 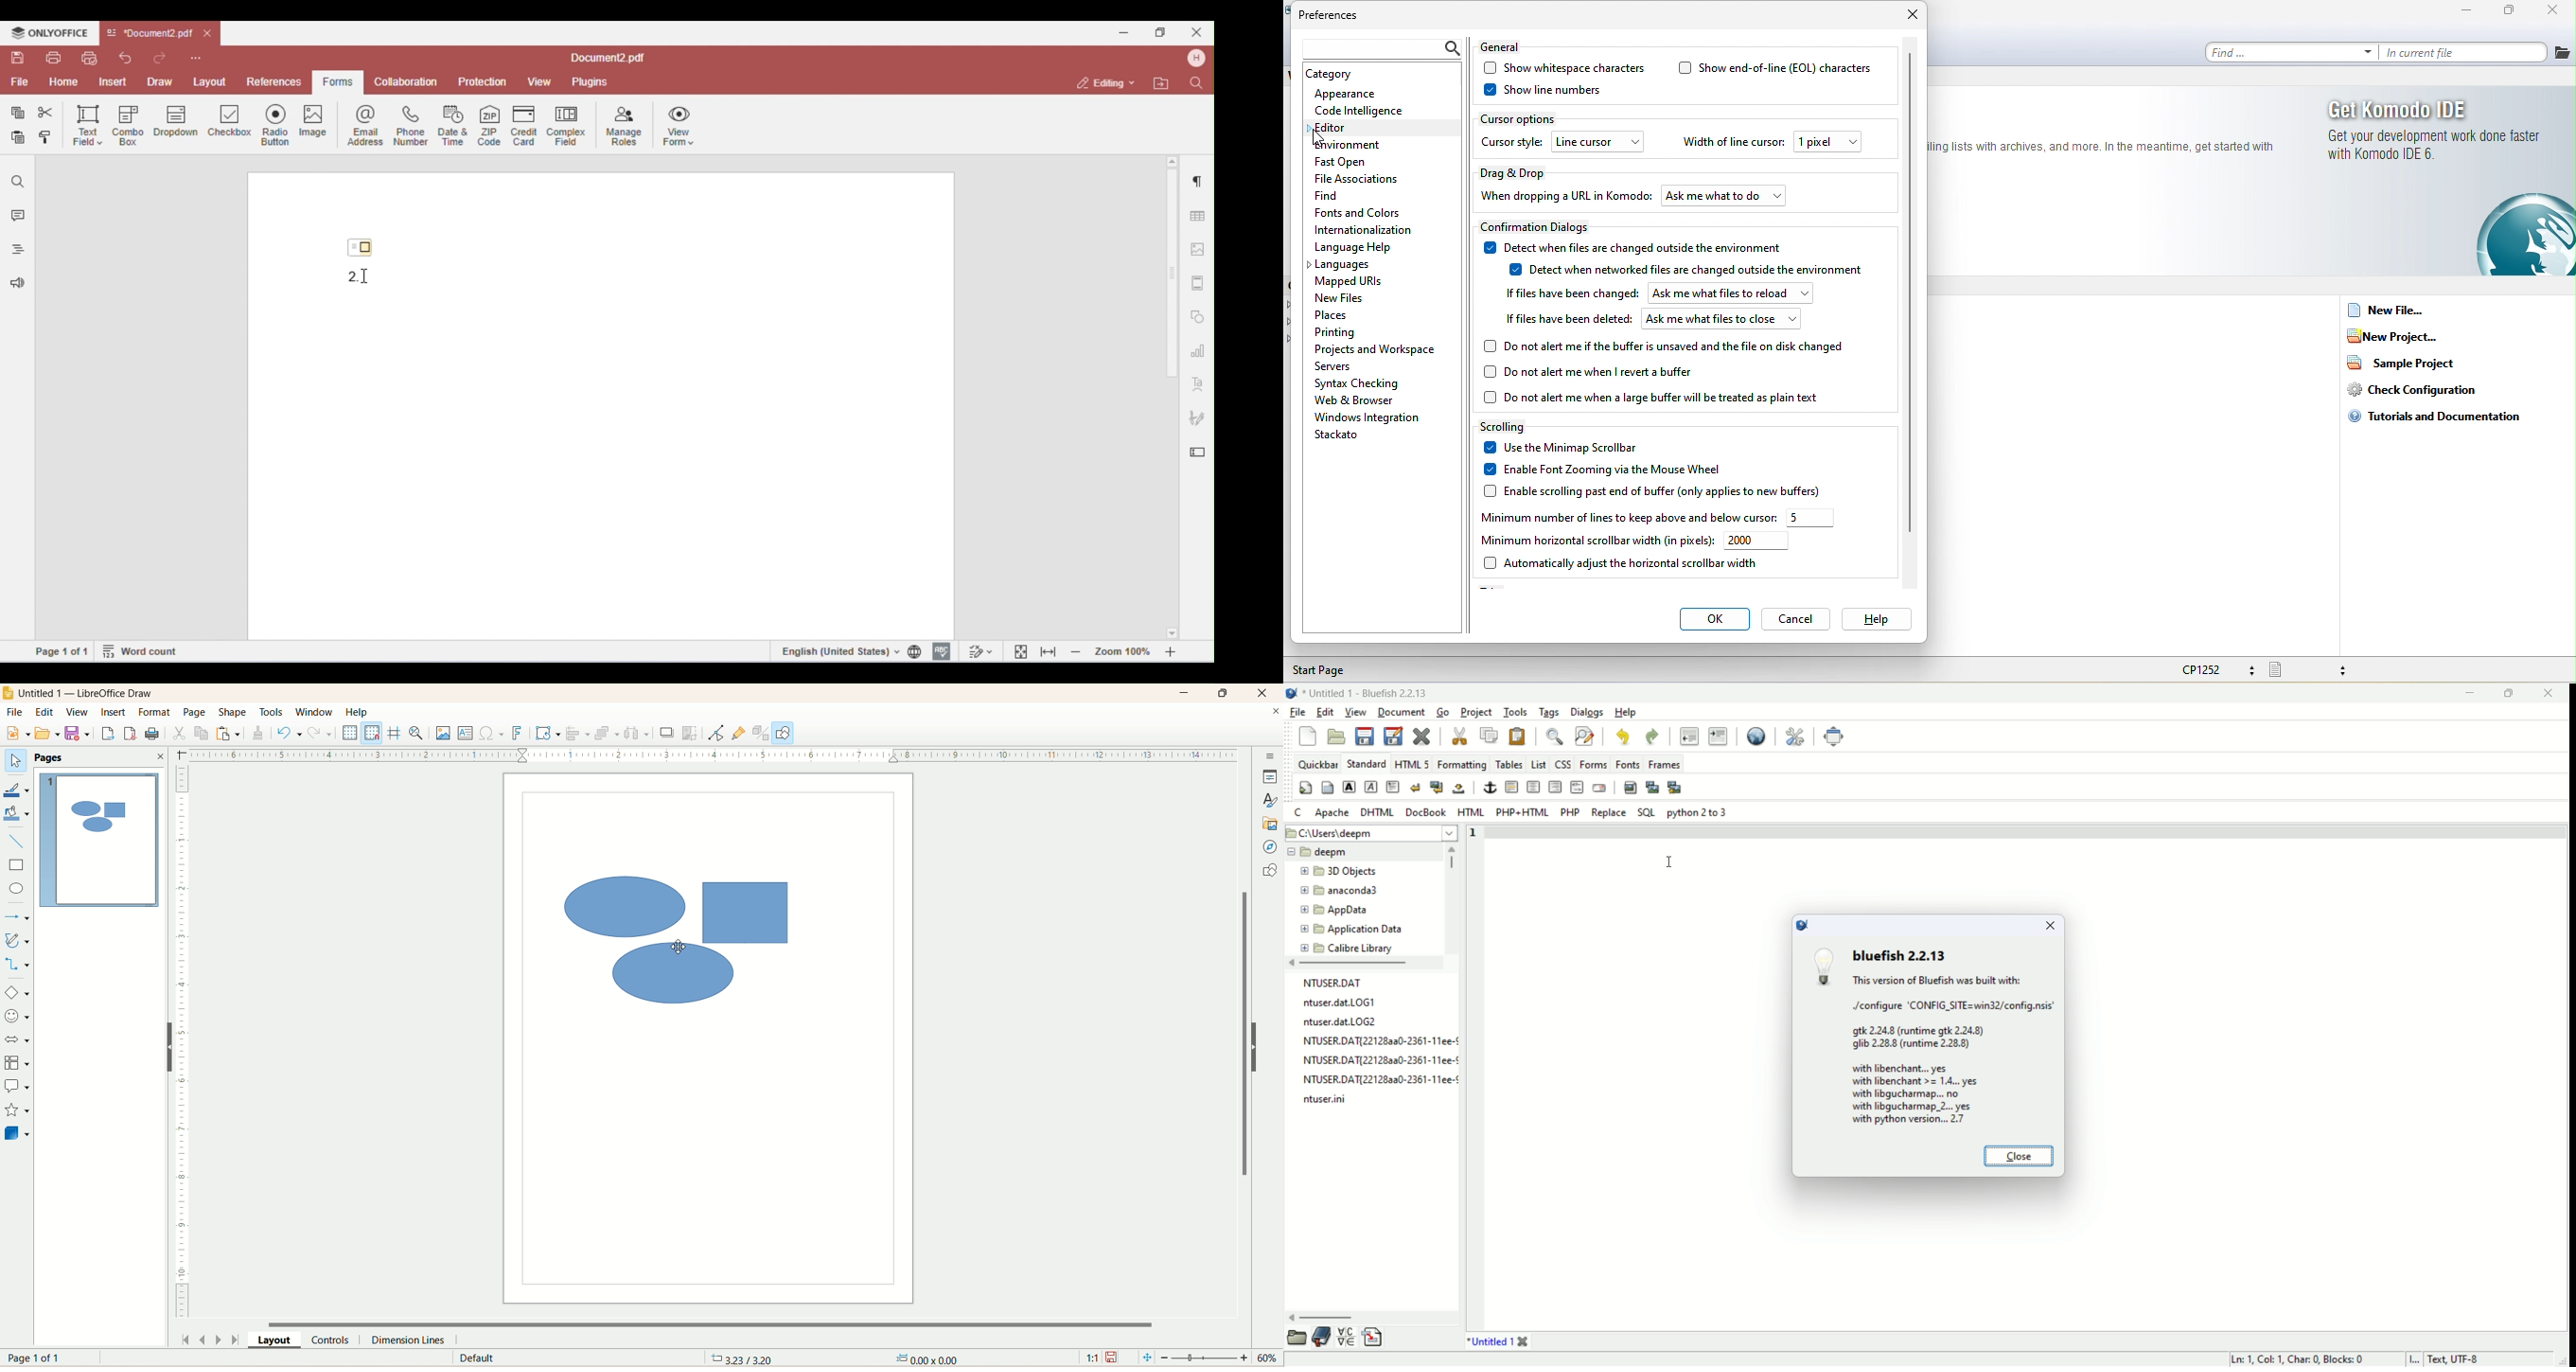 I want to click on lines and arrows, so click(x=19, y=918).